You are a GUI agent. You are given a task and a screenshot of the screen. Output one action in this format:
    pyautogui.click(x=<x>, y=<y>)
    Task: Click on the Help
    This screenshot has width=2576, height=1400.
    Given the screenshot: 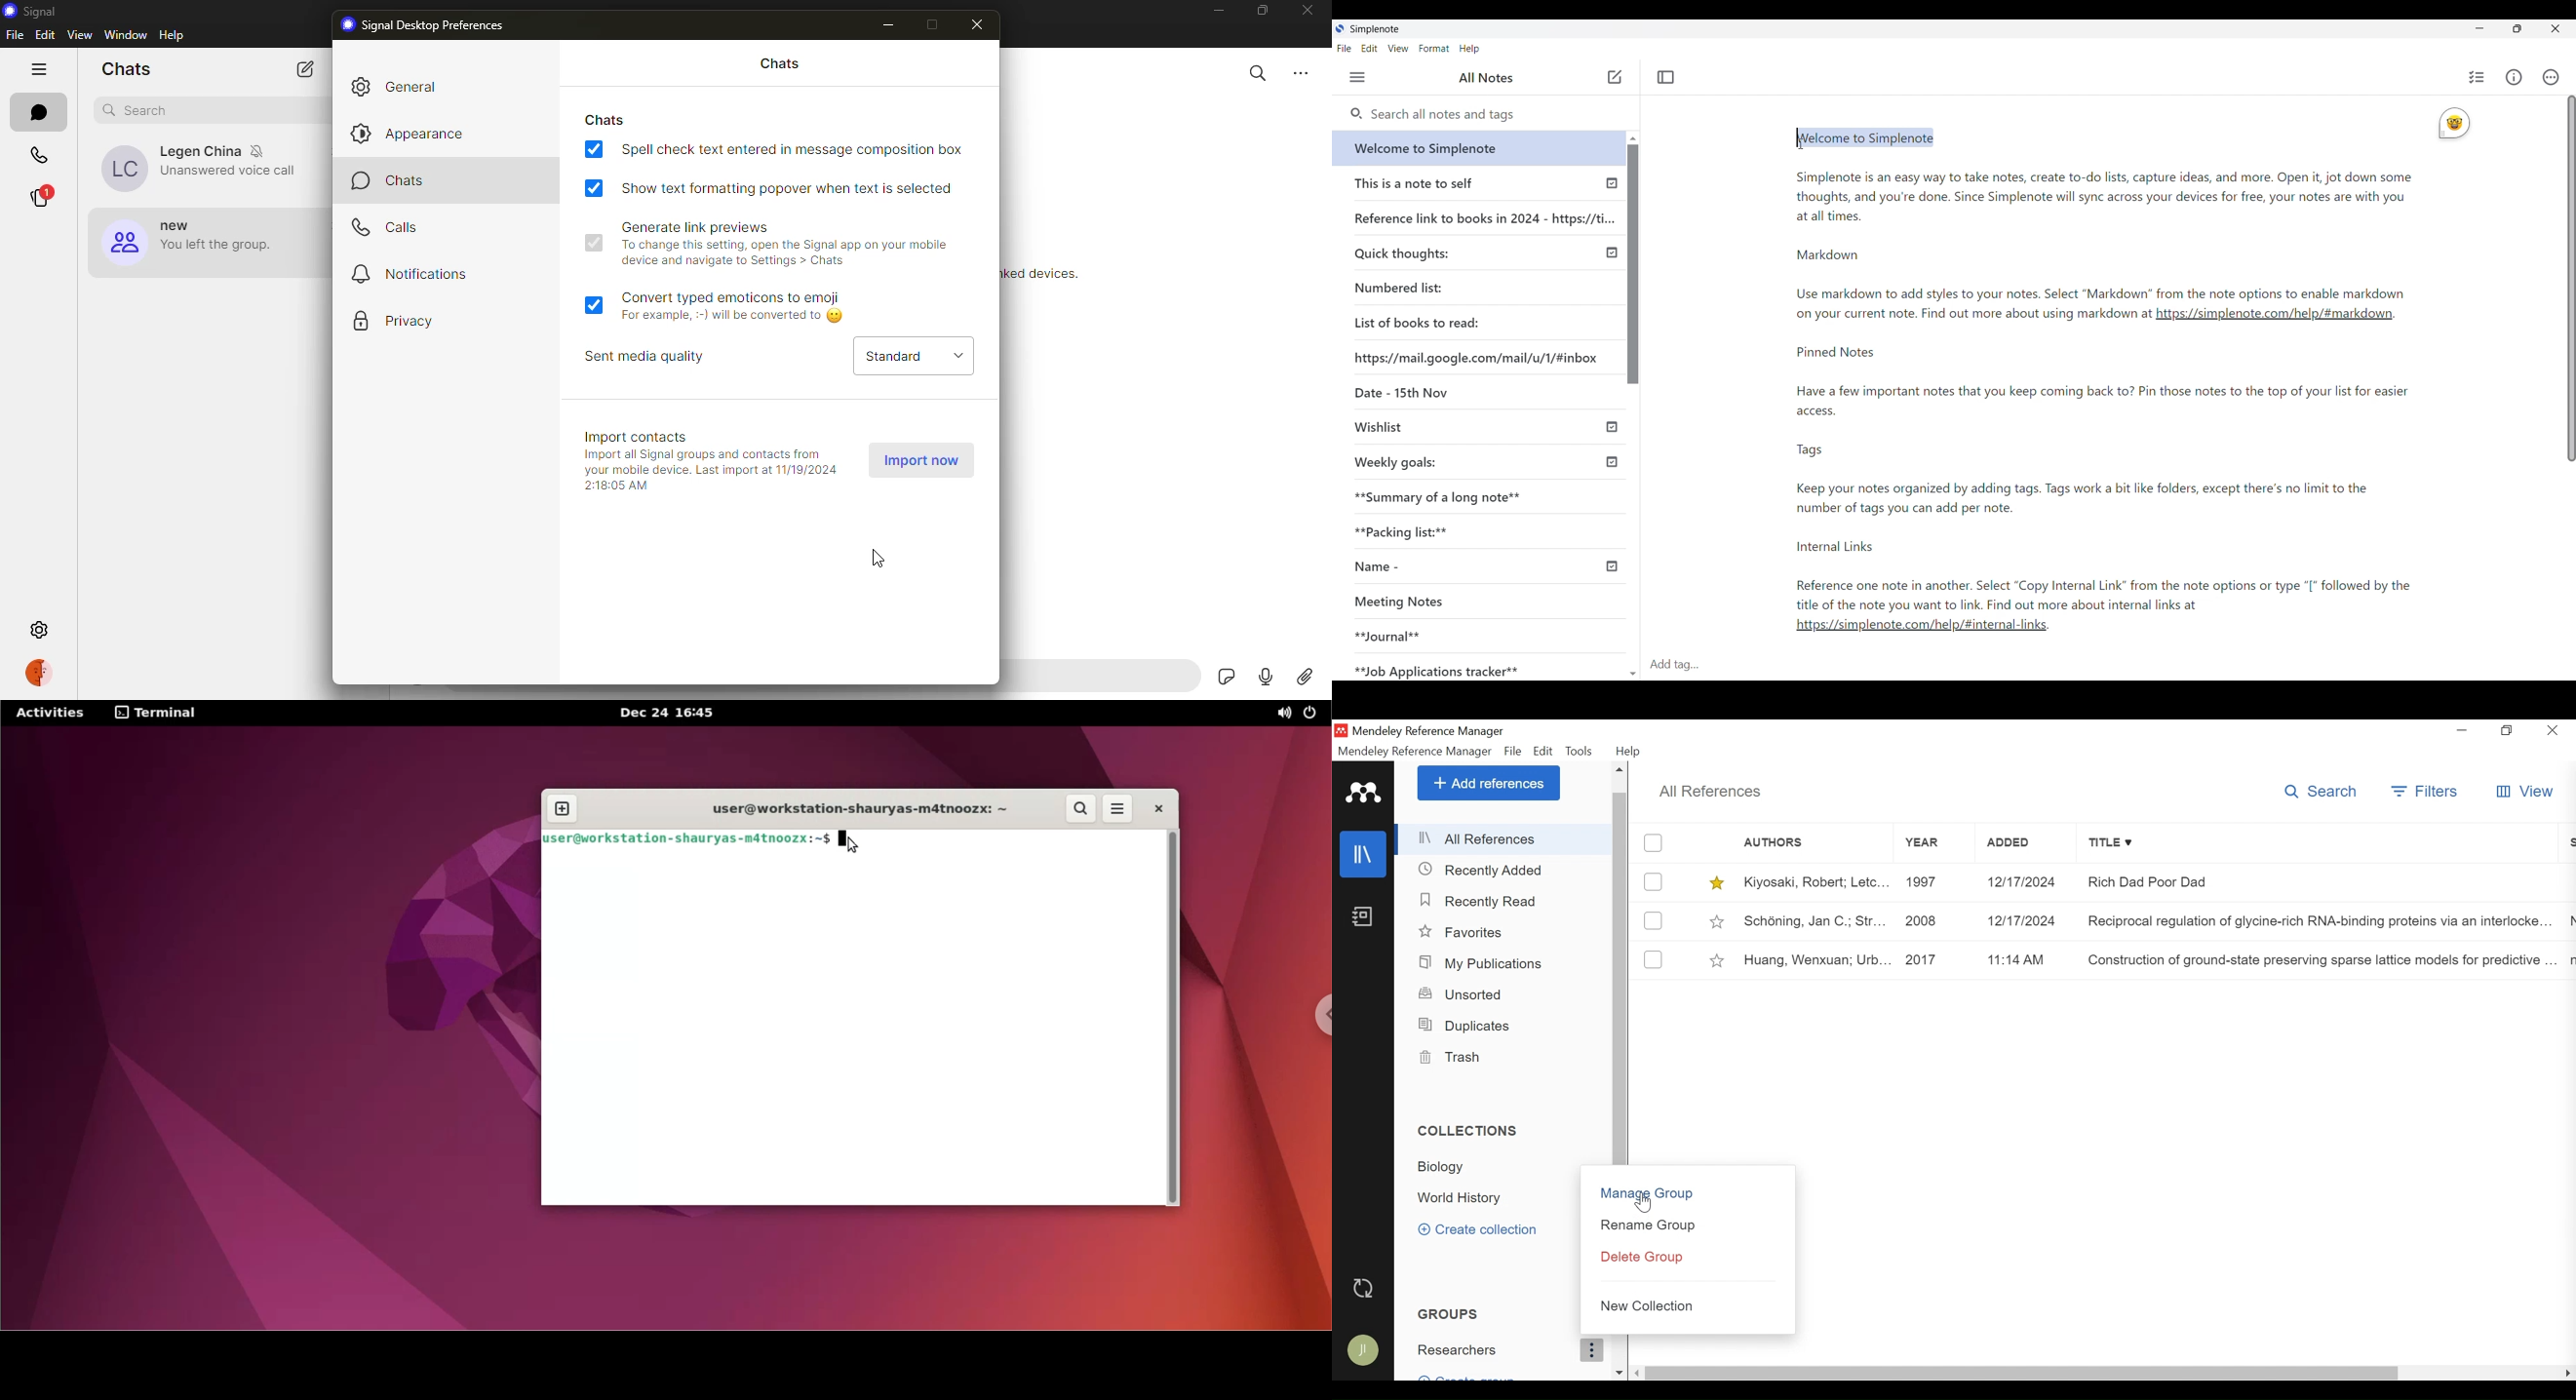 What is the action you would take?
    pyautogui.click(x=1630, y=751)
    